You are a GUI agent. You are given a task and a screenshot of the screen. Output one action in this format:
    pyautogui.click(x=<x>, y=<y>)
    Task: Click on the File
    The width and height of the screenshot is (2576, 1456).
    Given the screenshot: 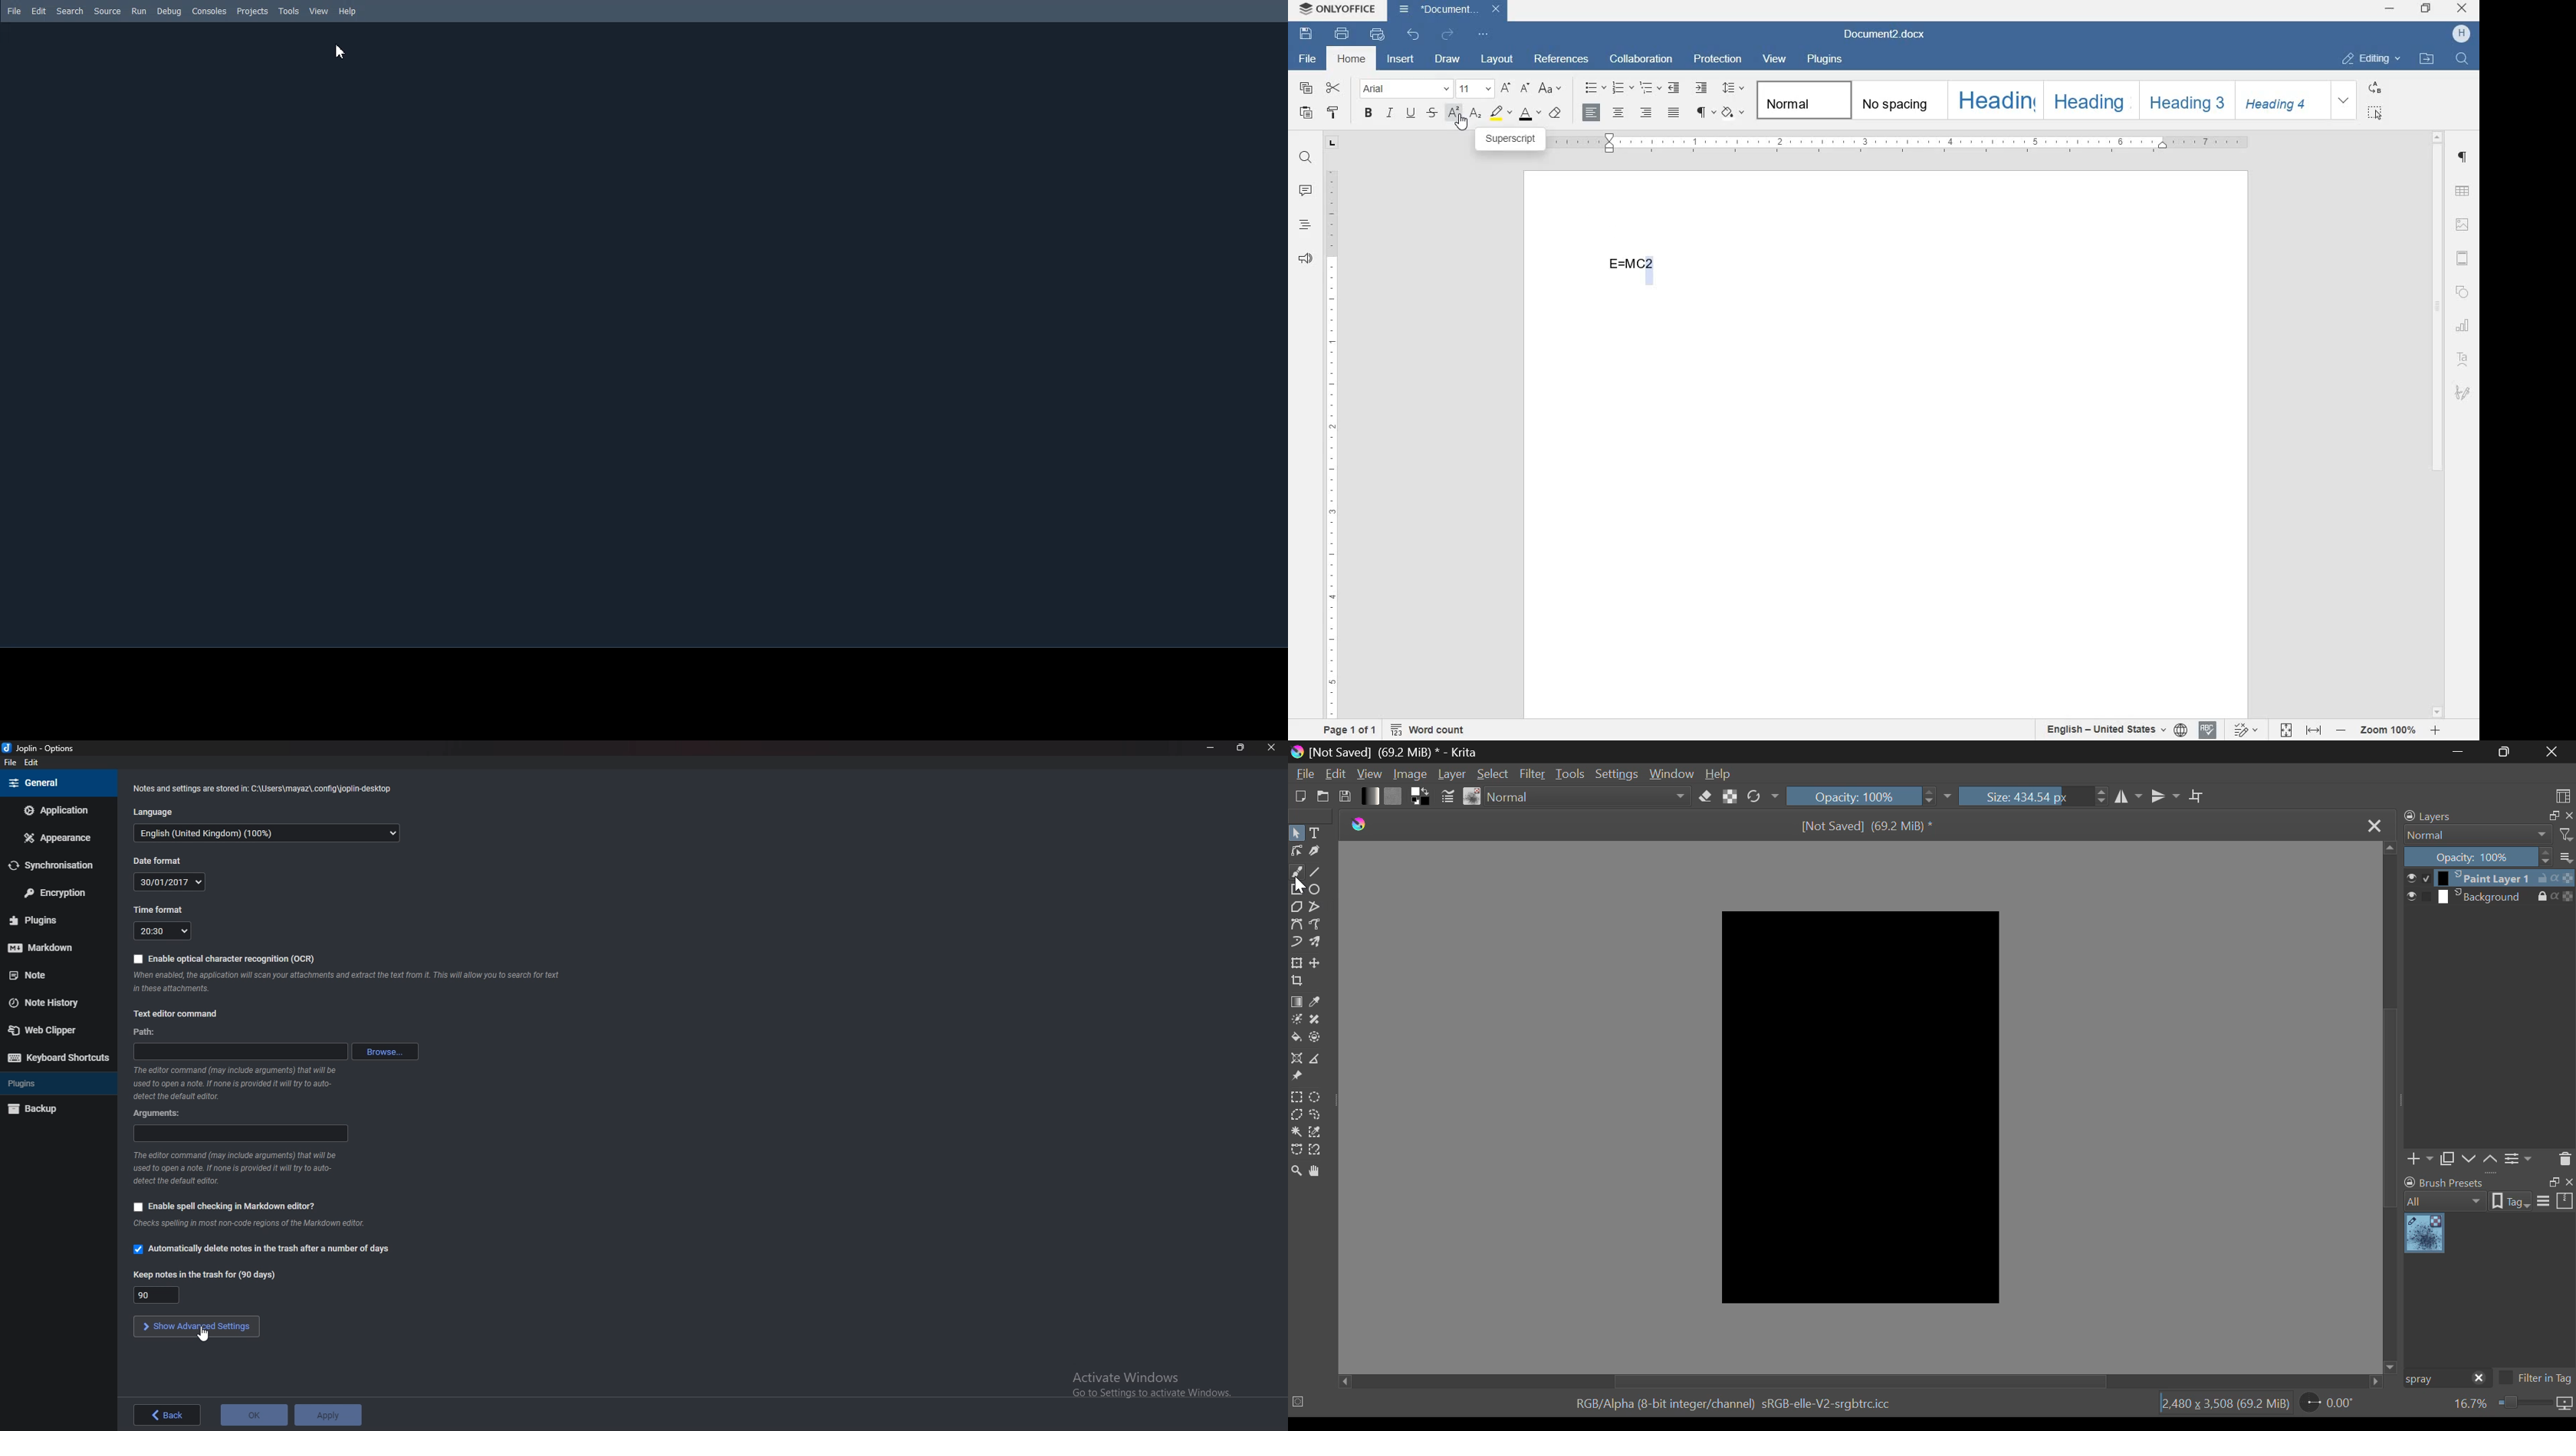 What is the action you would take?
    pyautogui.click(x=1304, y=773)
    